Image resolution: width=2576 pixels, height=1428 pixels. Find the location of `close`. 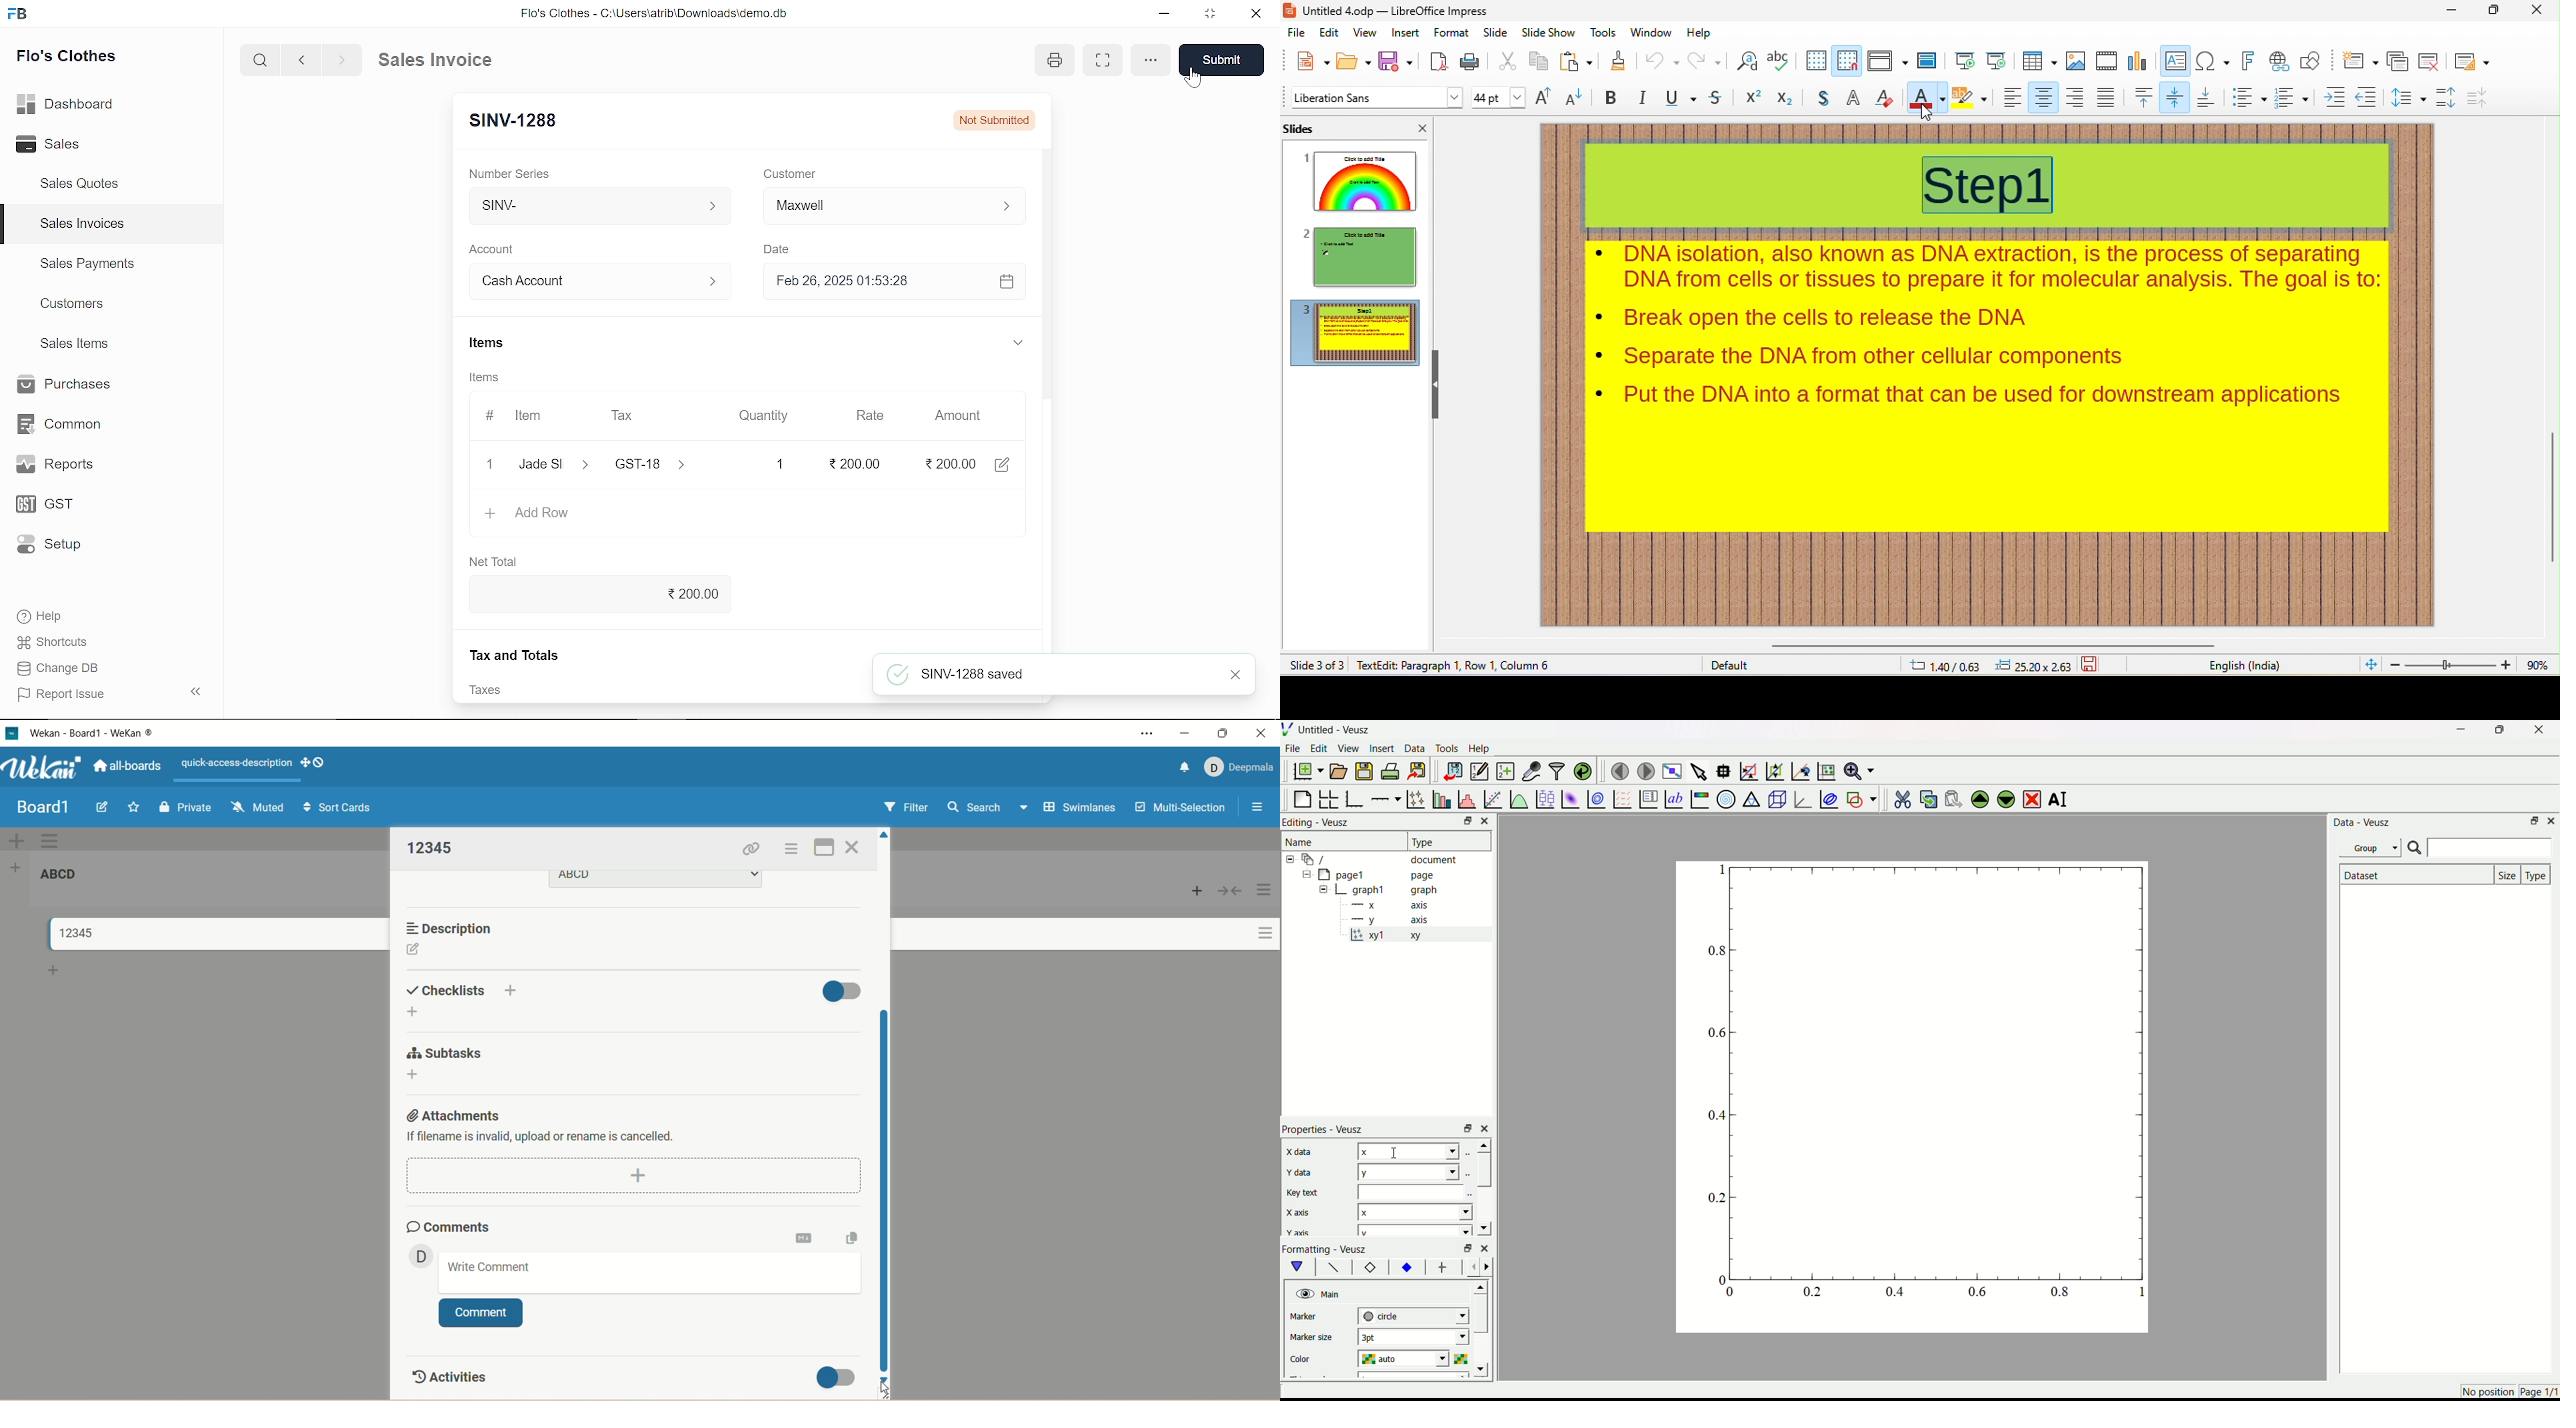

close is located at coordinates (1421, 126).